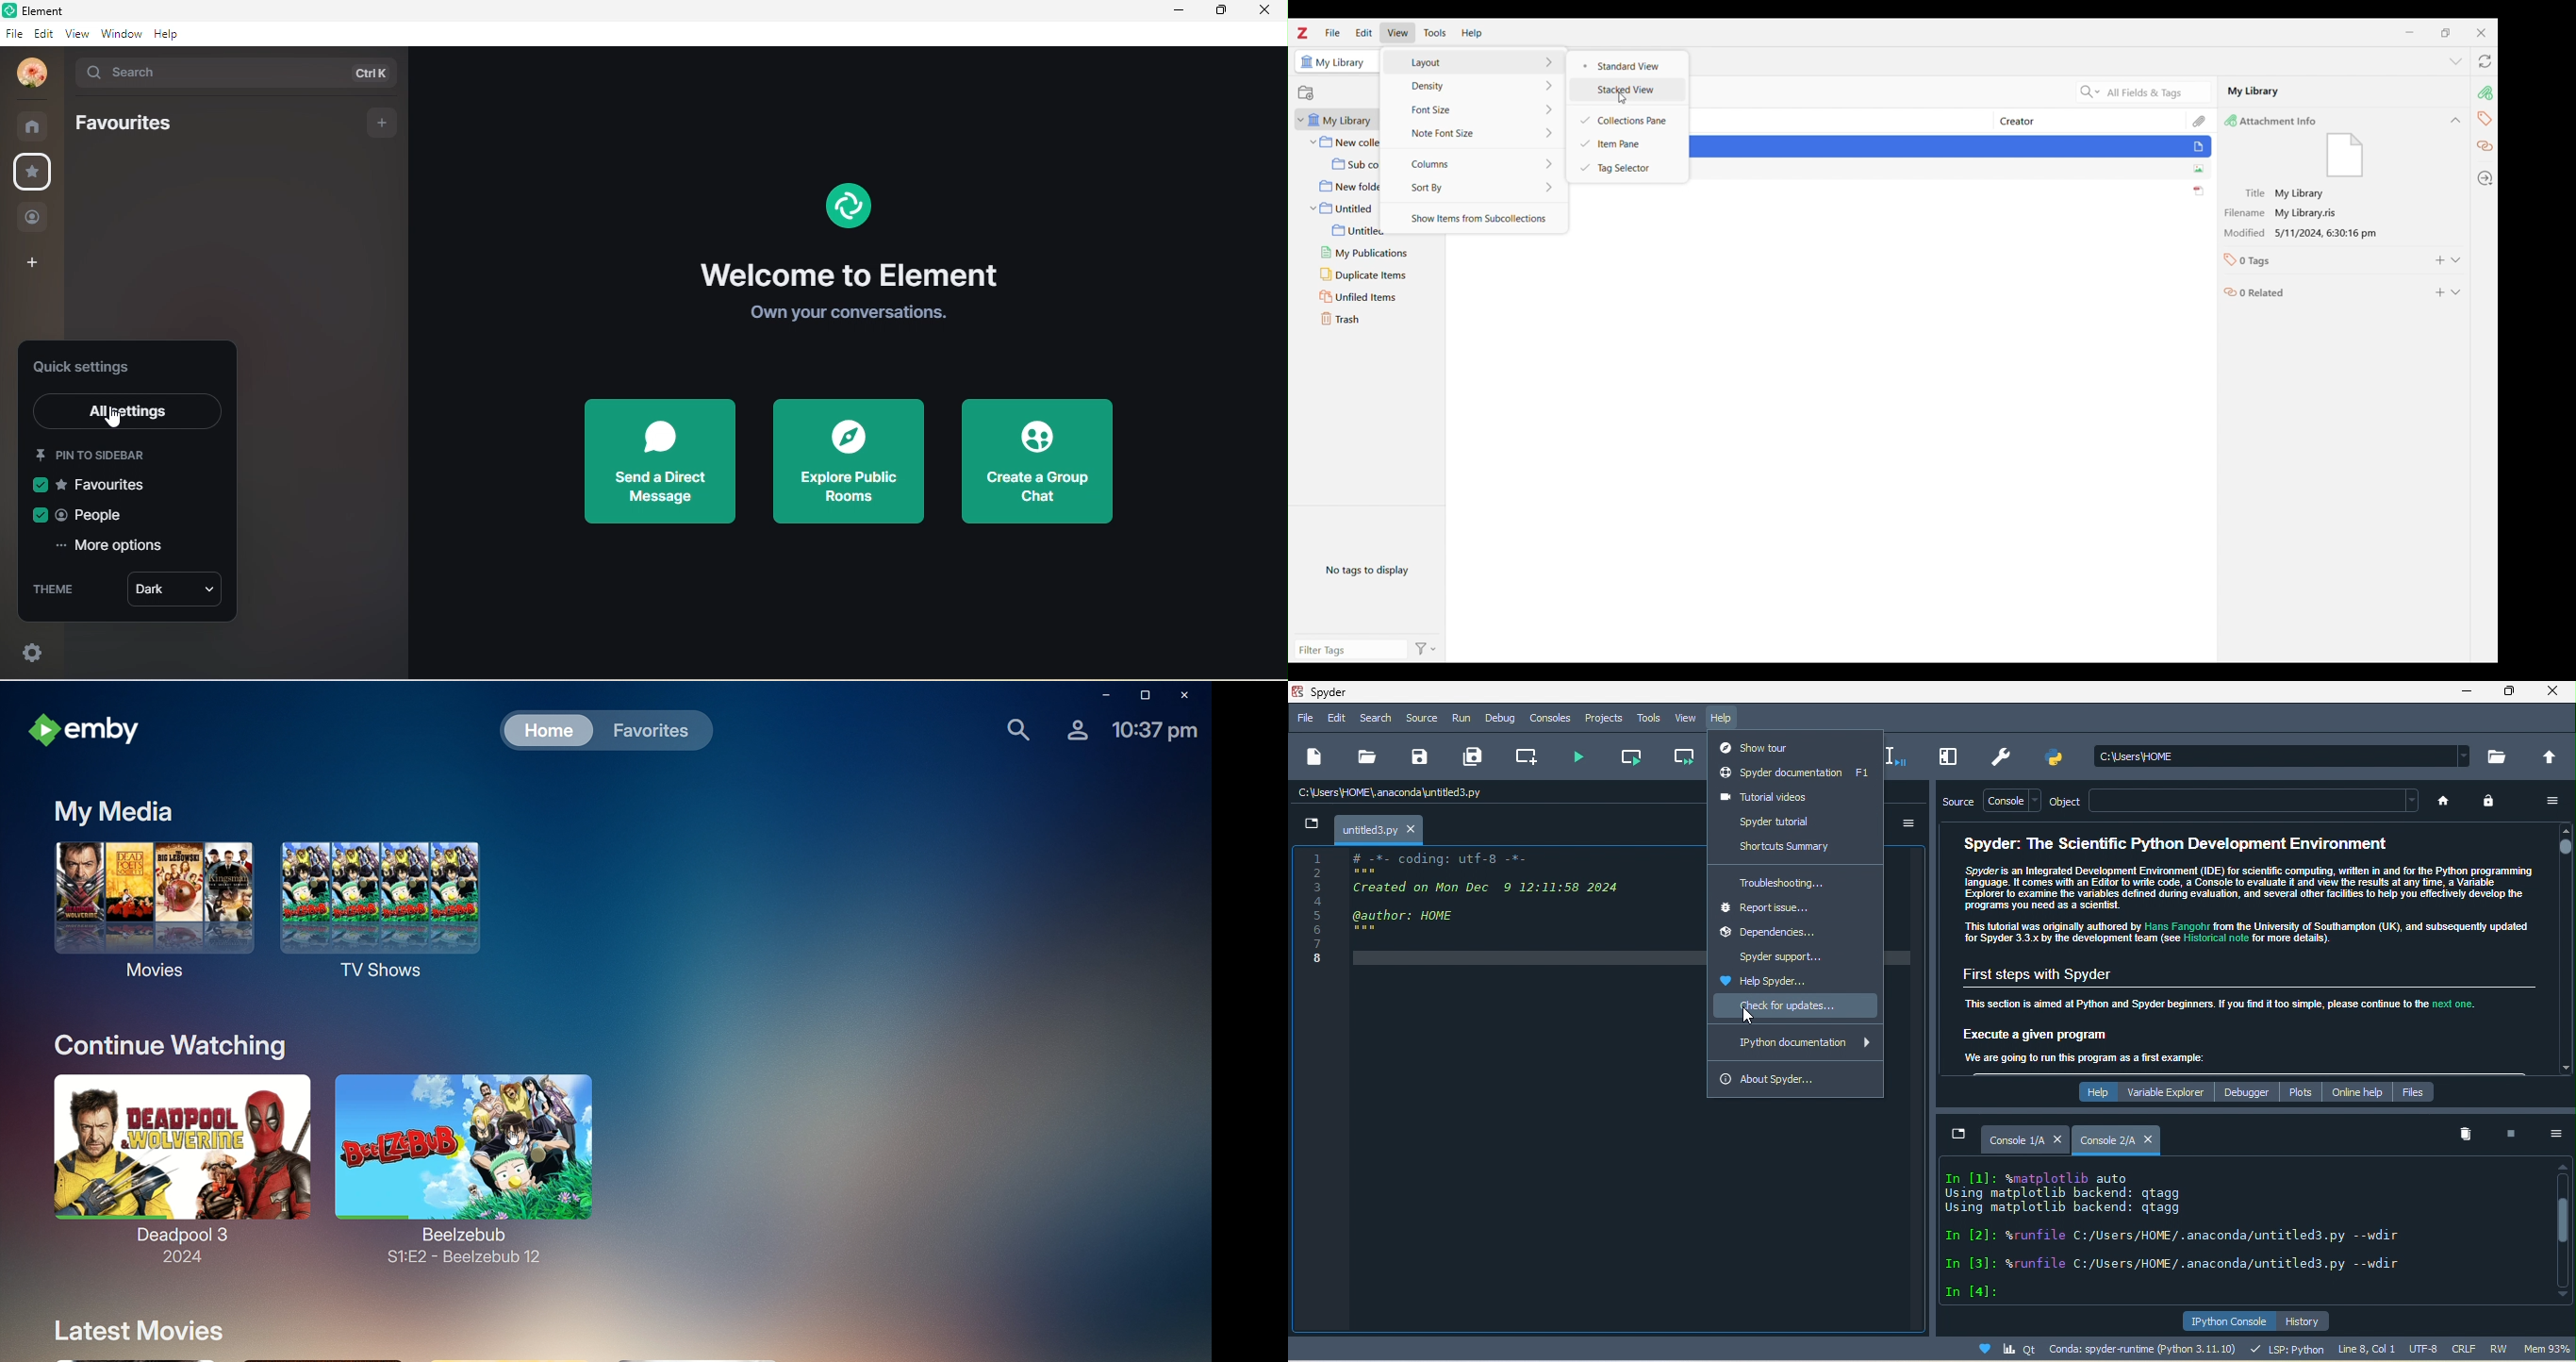  What do you see at coordinates (1425, 648) in the screenshot?
I see `Filter options` at bounding box center [1425, 648].